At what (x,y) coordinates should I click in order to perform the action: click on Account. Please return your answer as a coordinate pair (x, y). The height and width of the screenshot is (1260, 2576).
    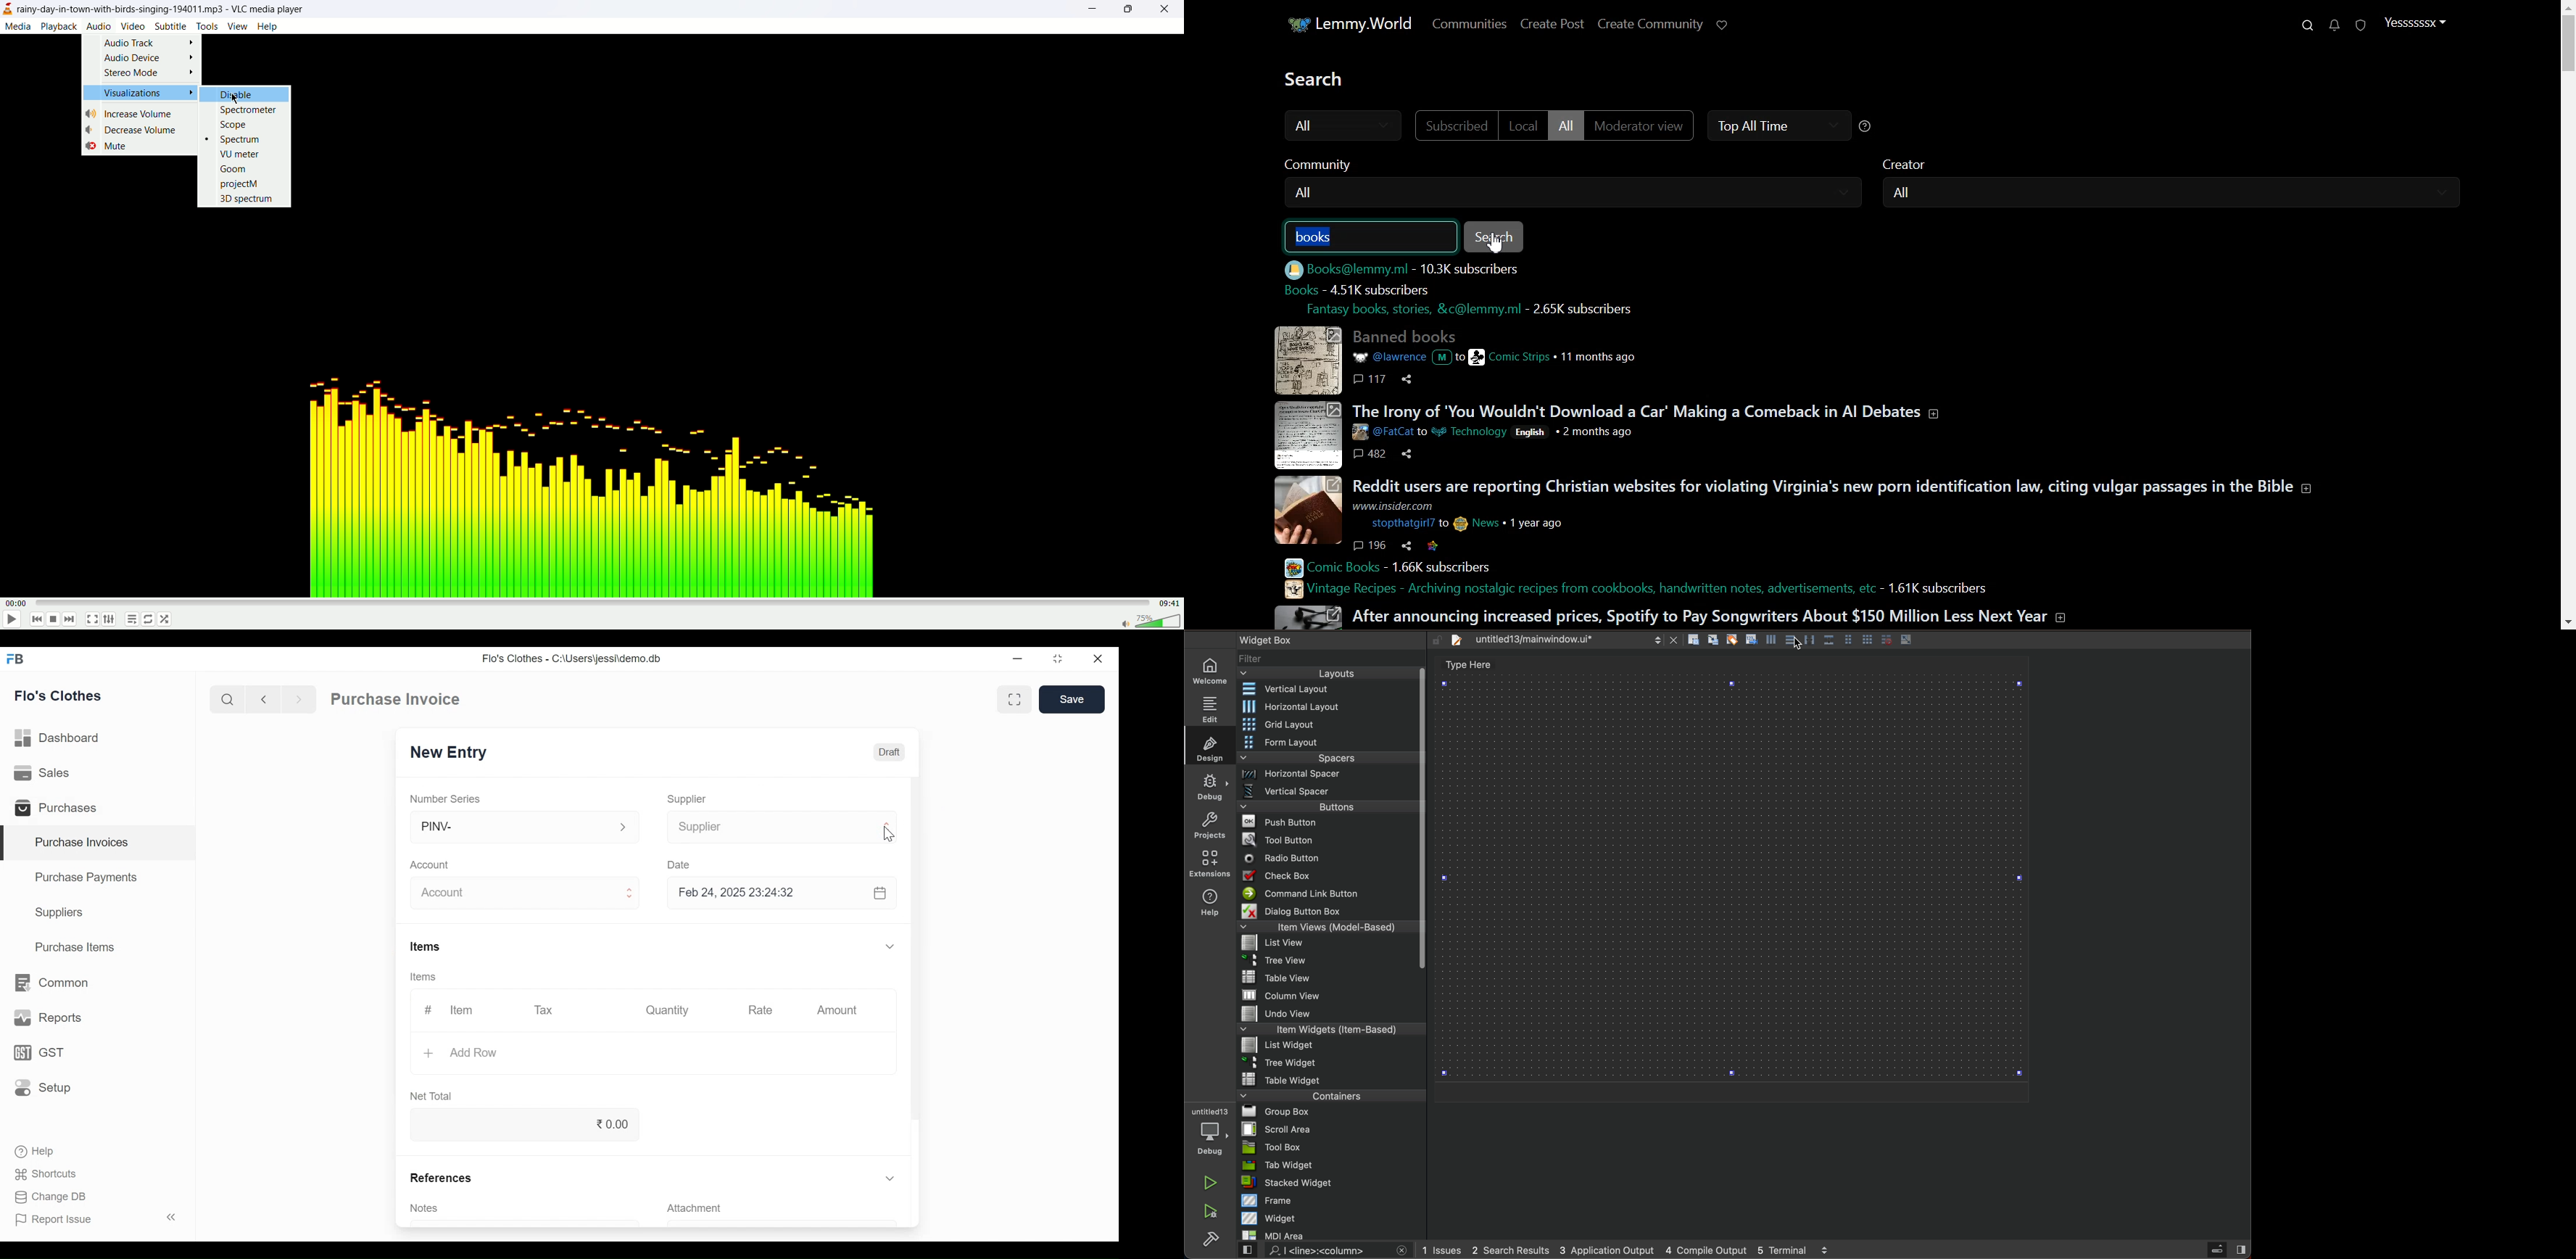
    Looking at the image, I should click on (431, 865).